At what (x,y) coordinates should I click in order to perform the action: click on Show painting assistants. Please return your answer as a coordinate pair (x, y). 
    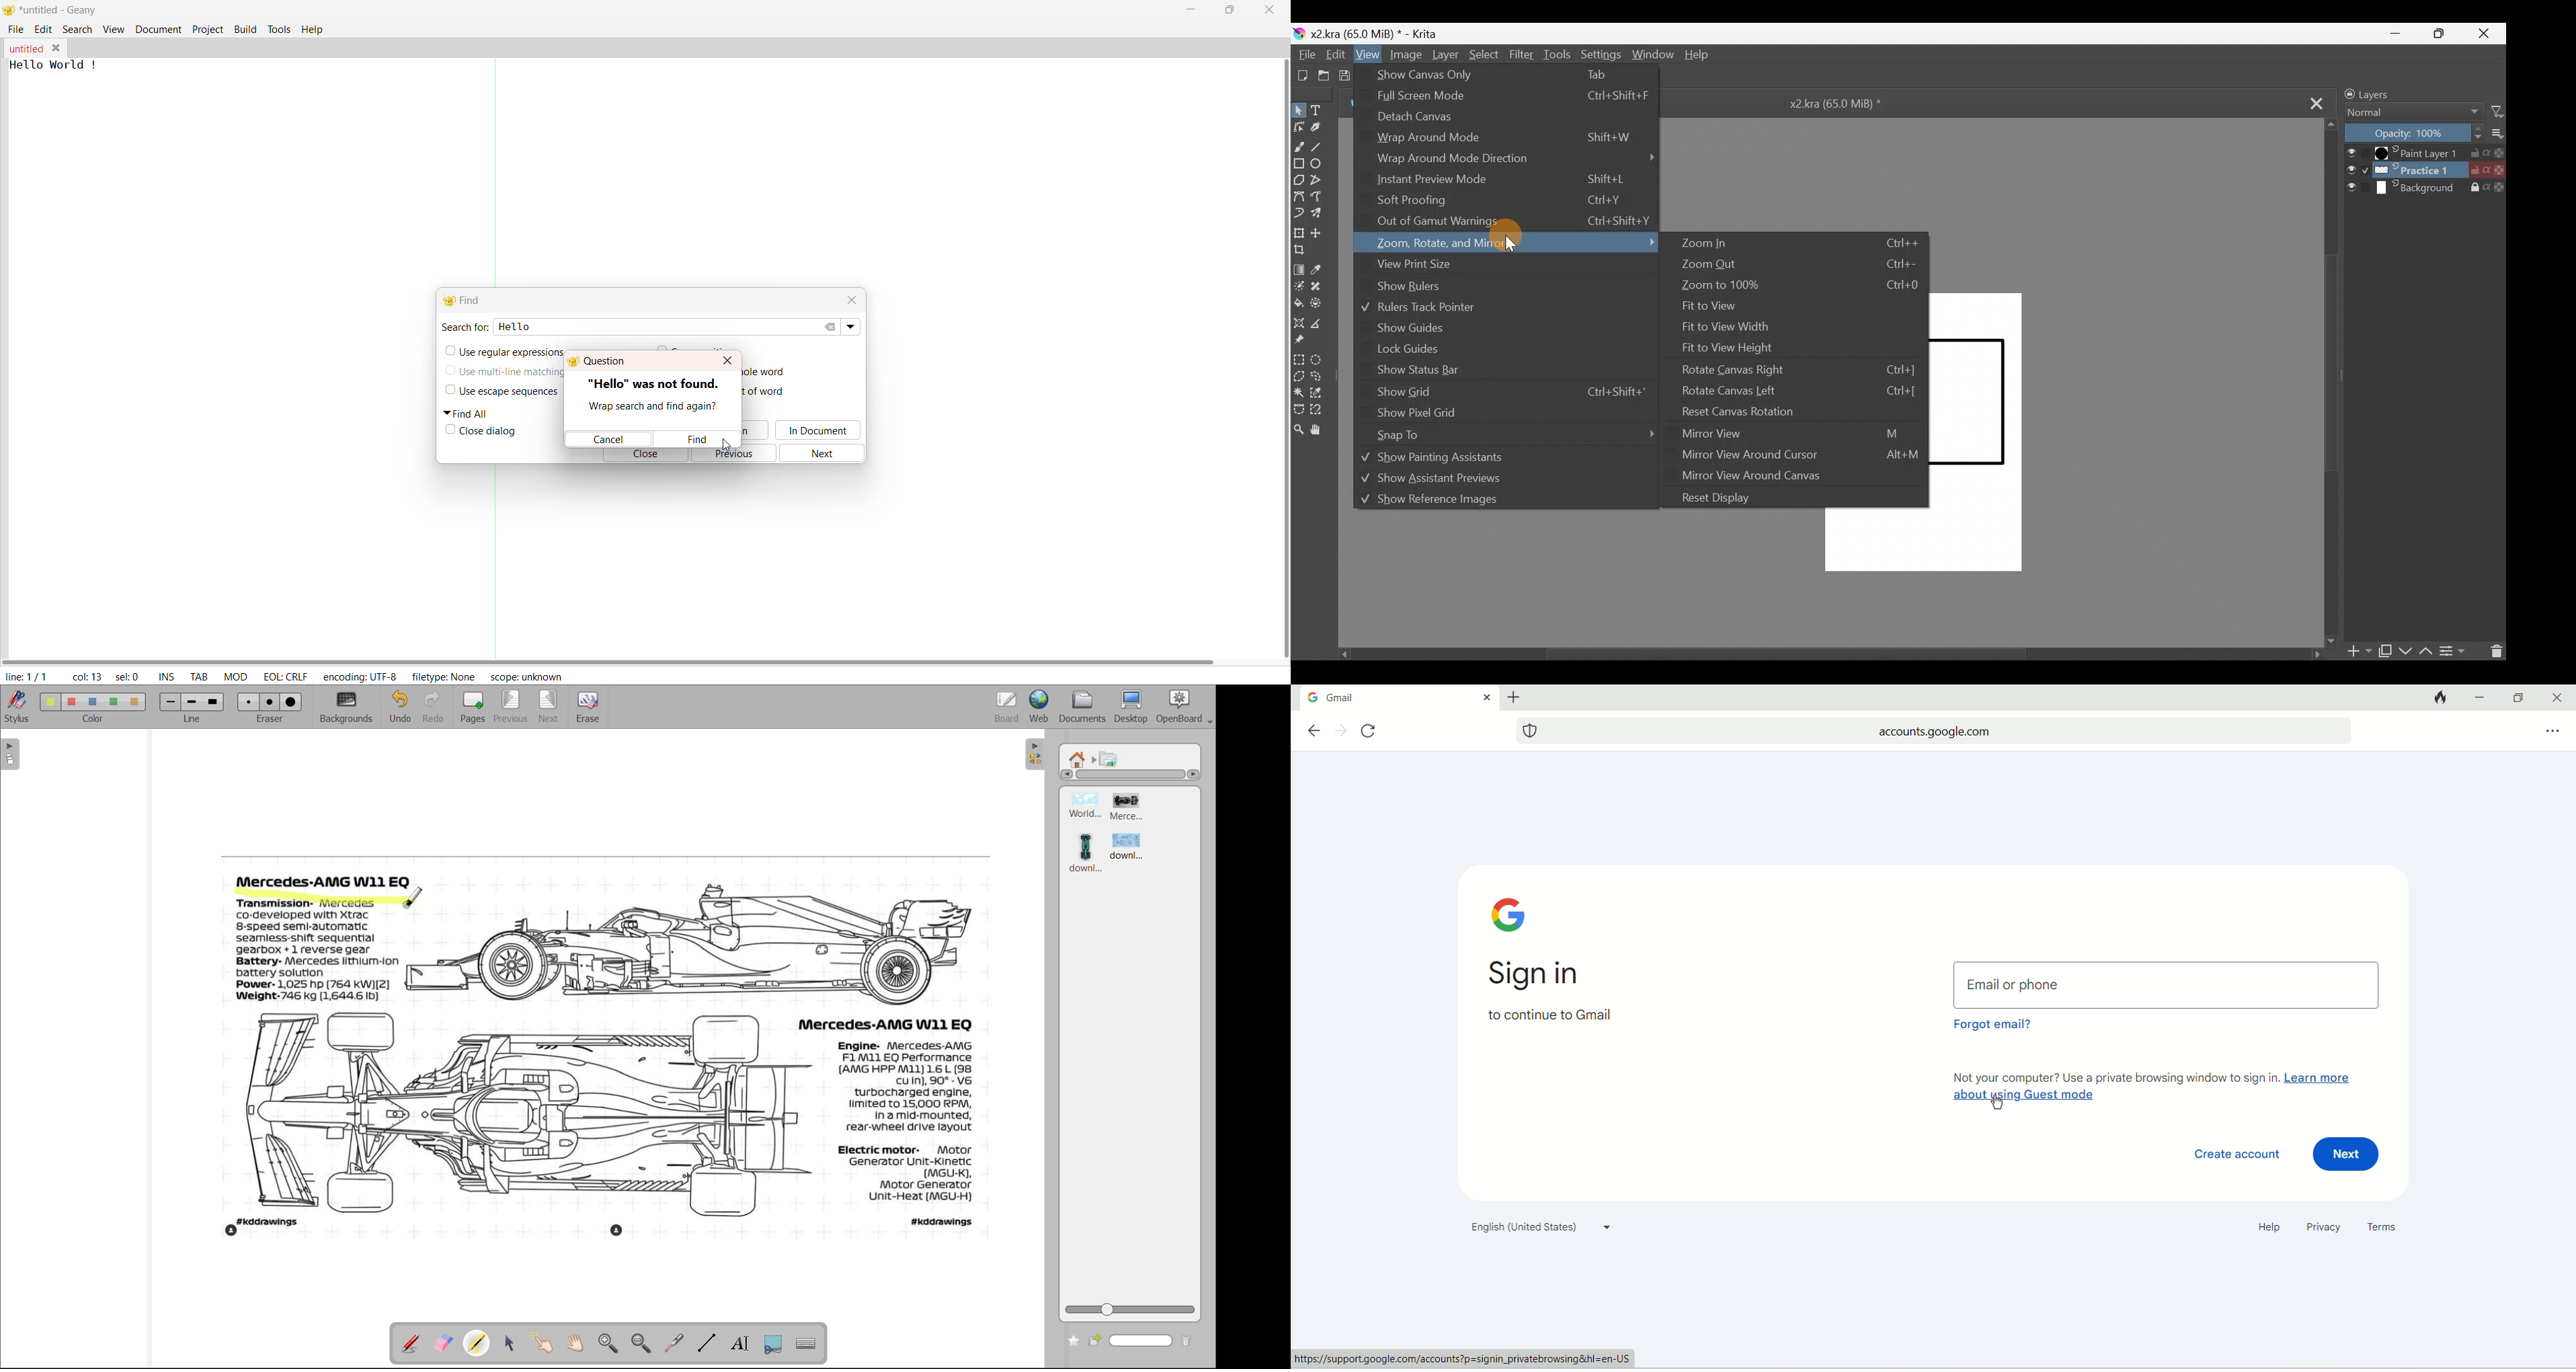
    Looking at the image, I should click on (1494, 460).